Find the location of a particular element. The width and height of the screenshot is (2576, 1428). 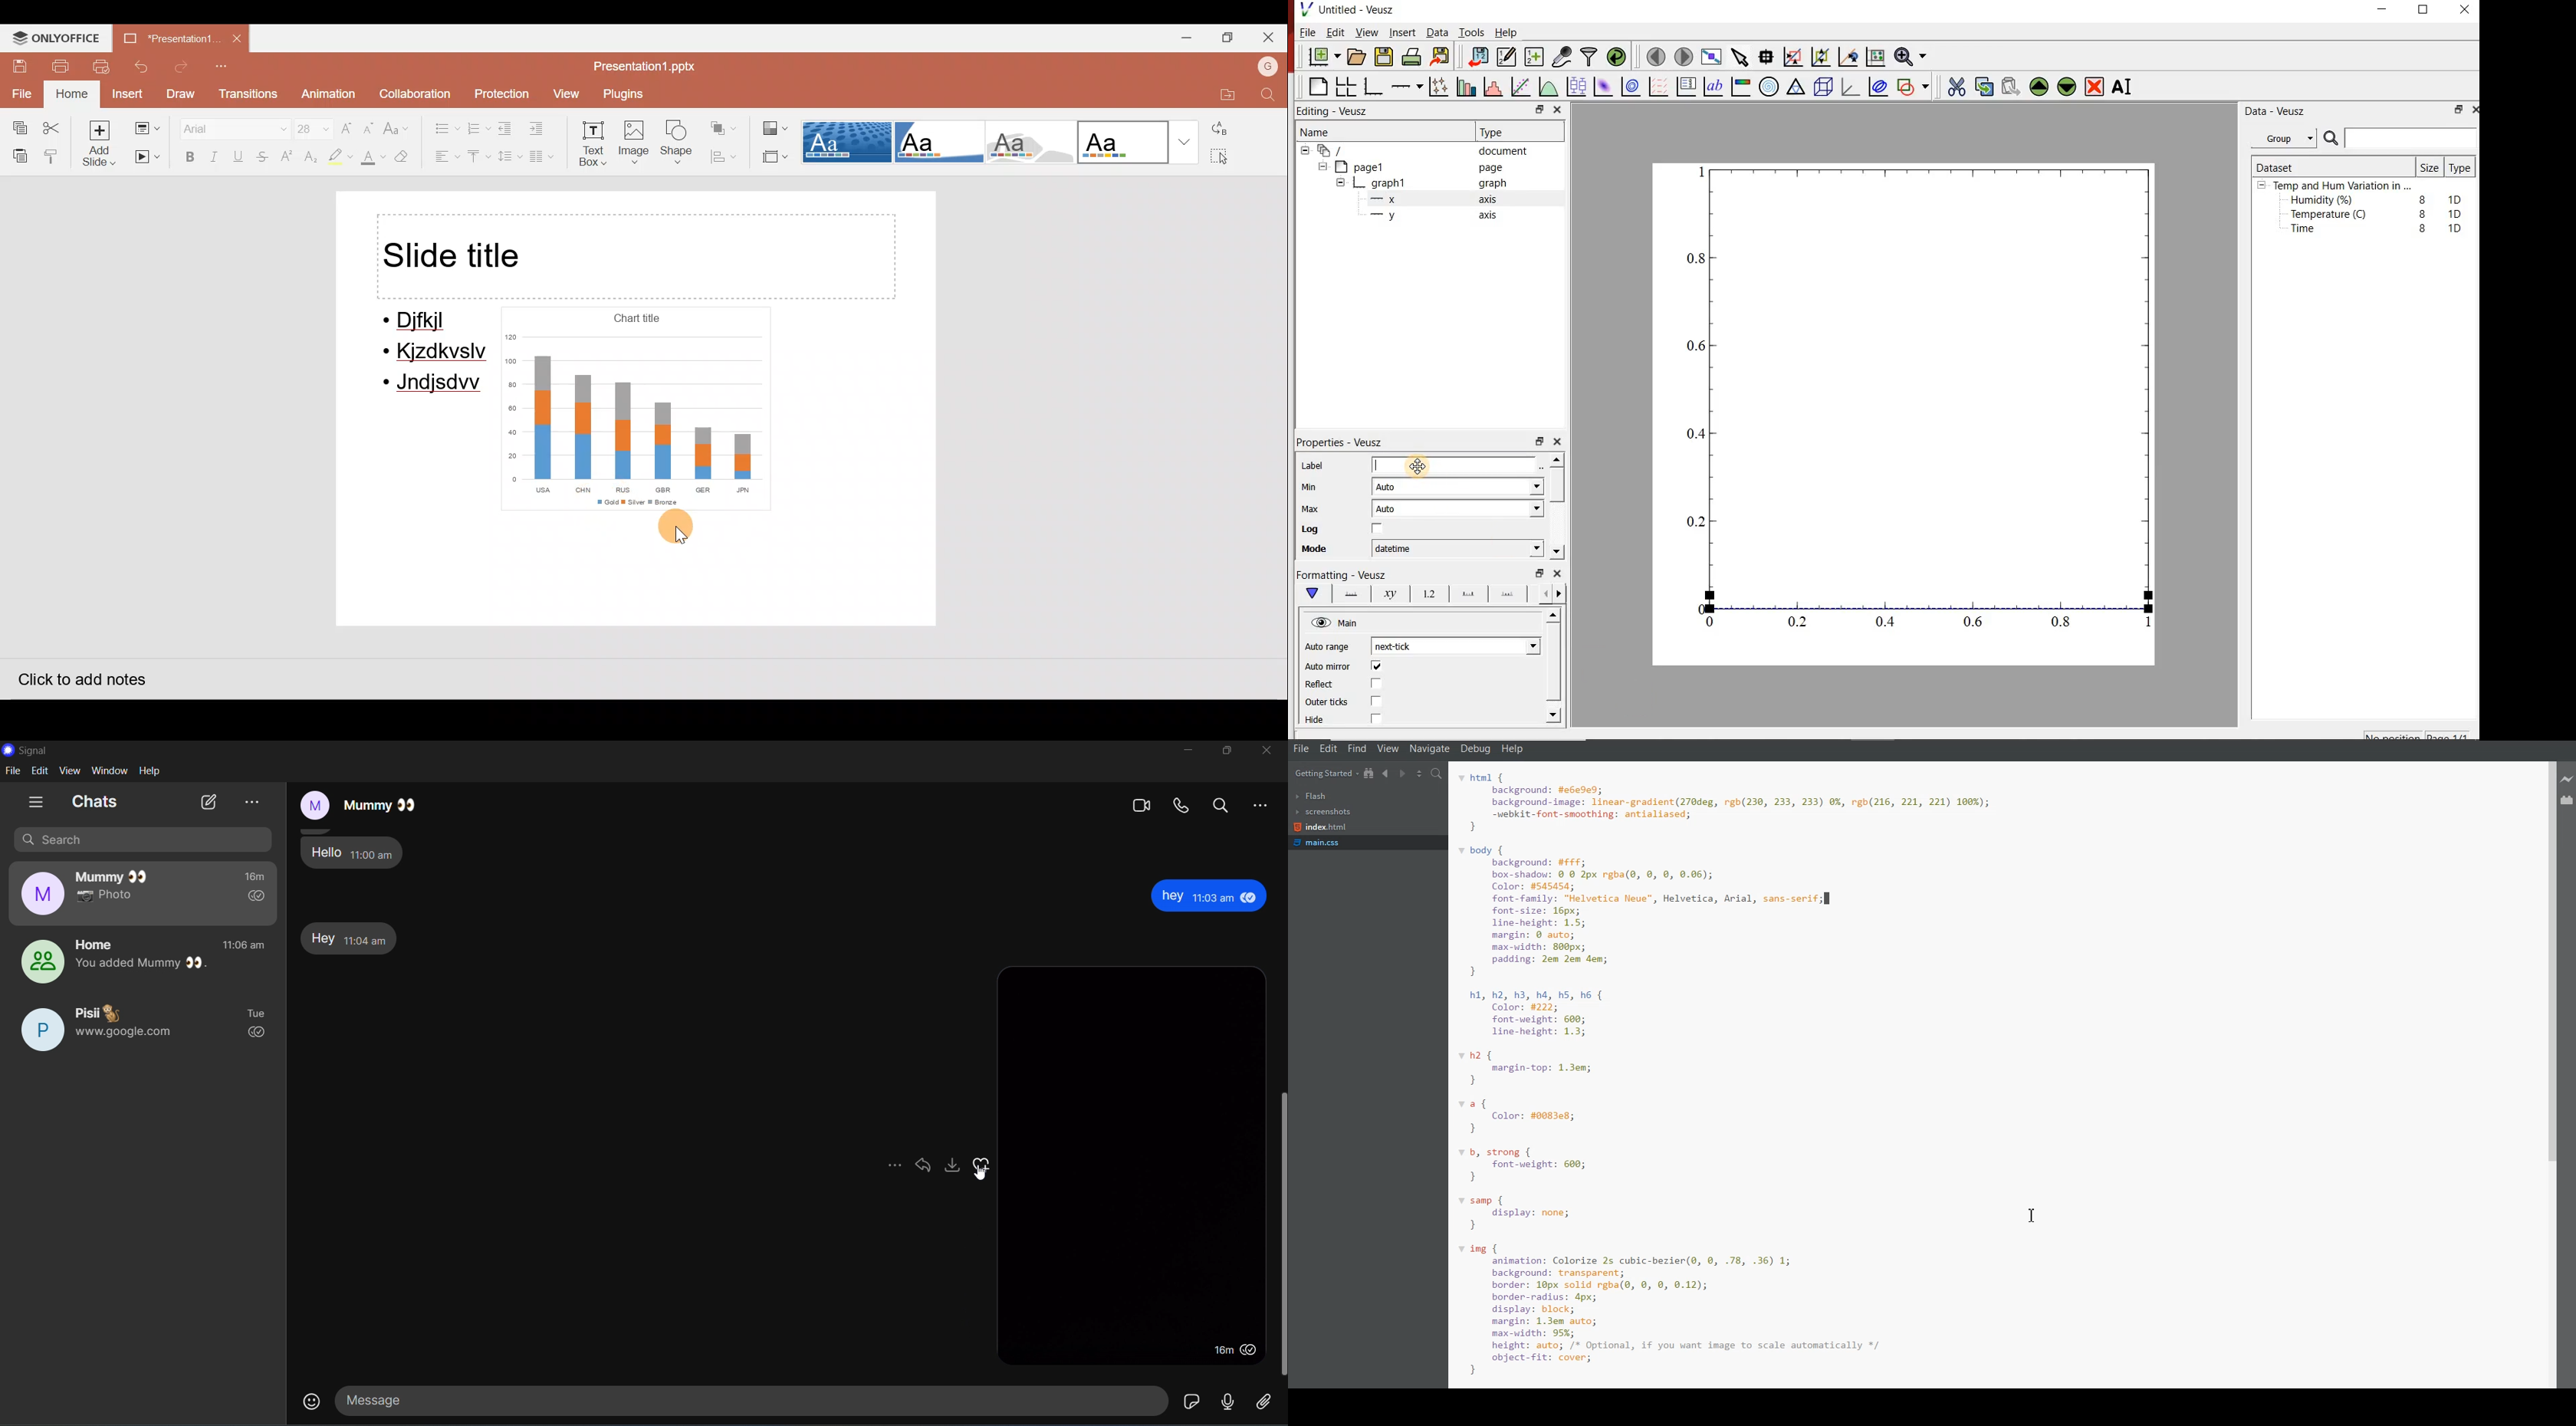

go back is located at coordinates (1541, 592).